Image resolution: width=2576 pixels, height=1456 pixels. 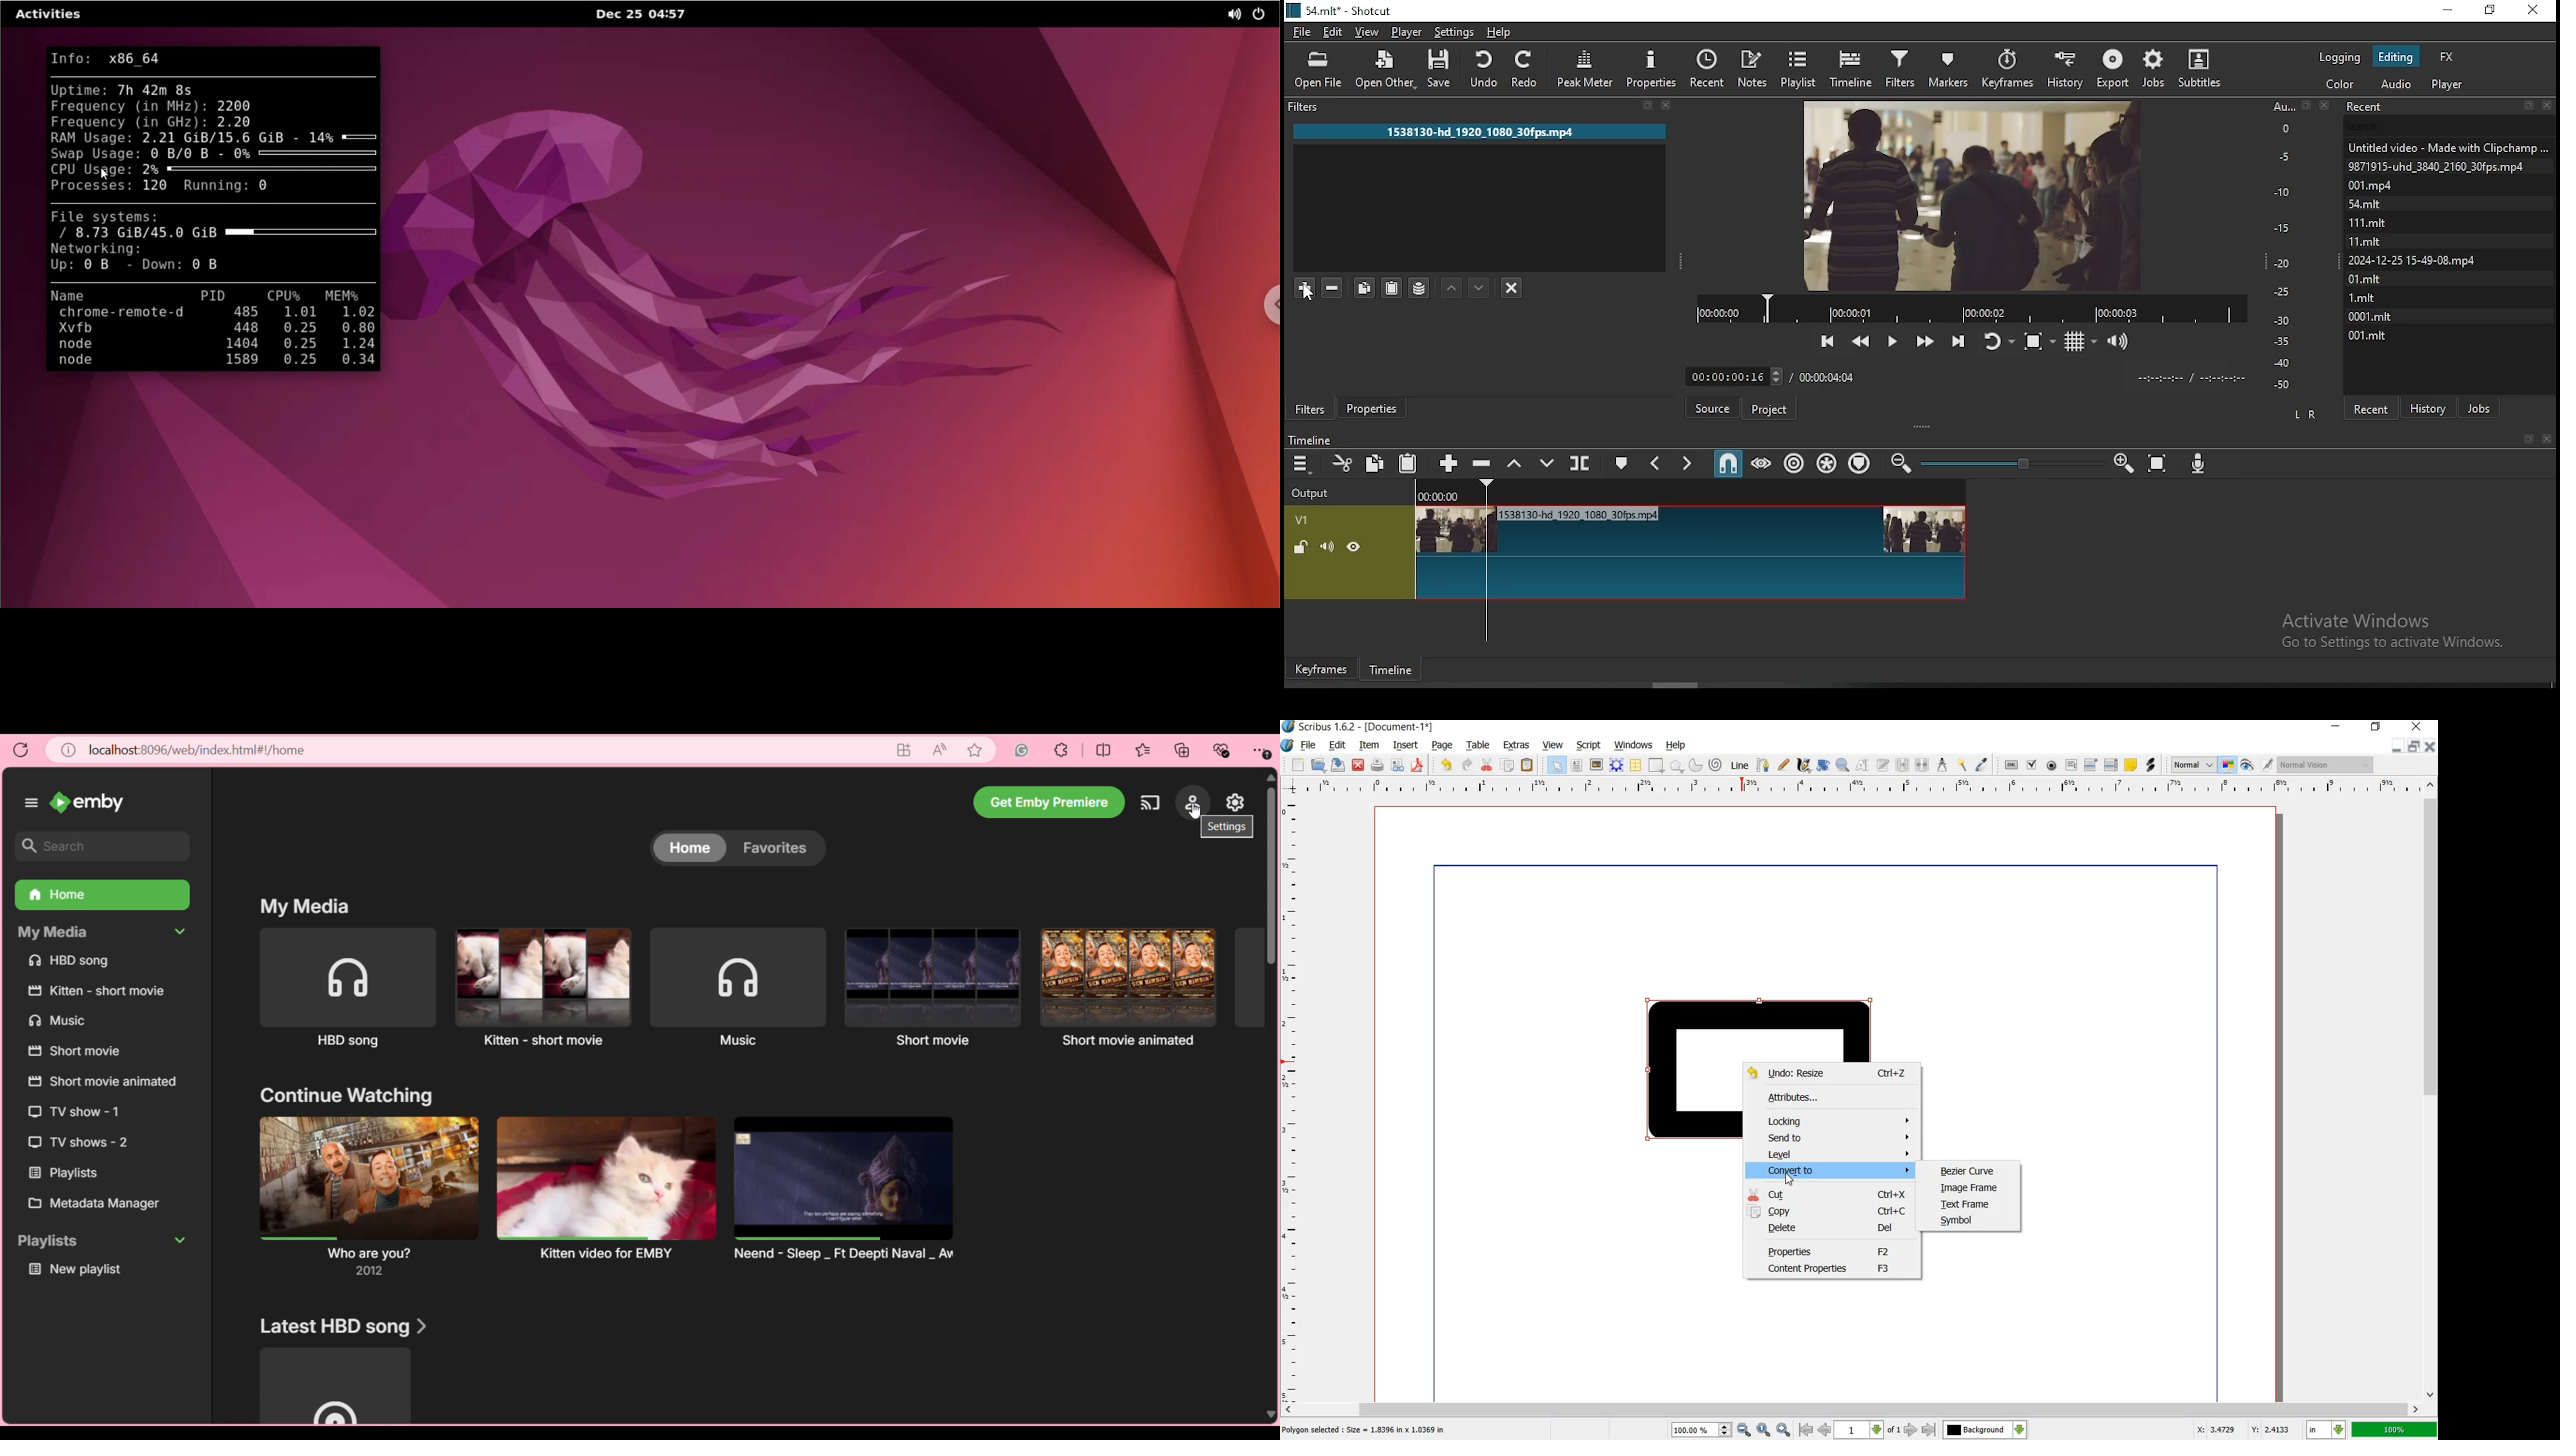 What do you see at coordinates (2370, 241) in the screenshot?
I see `11.mit` at bounding box center [2370, 241].